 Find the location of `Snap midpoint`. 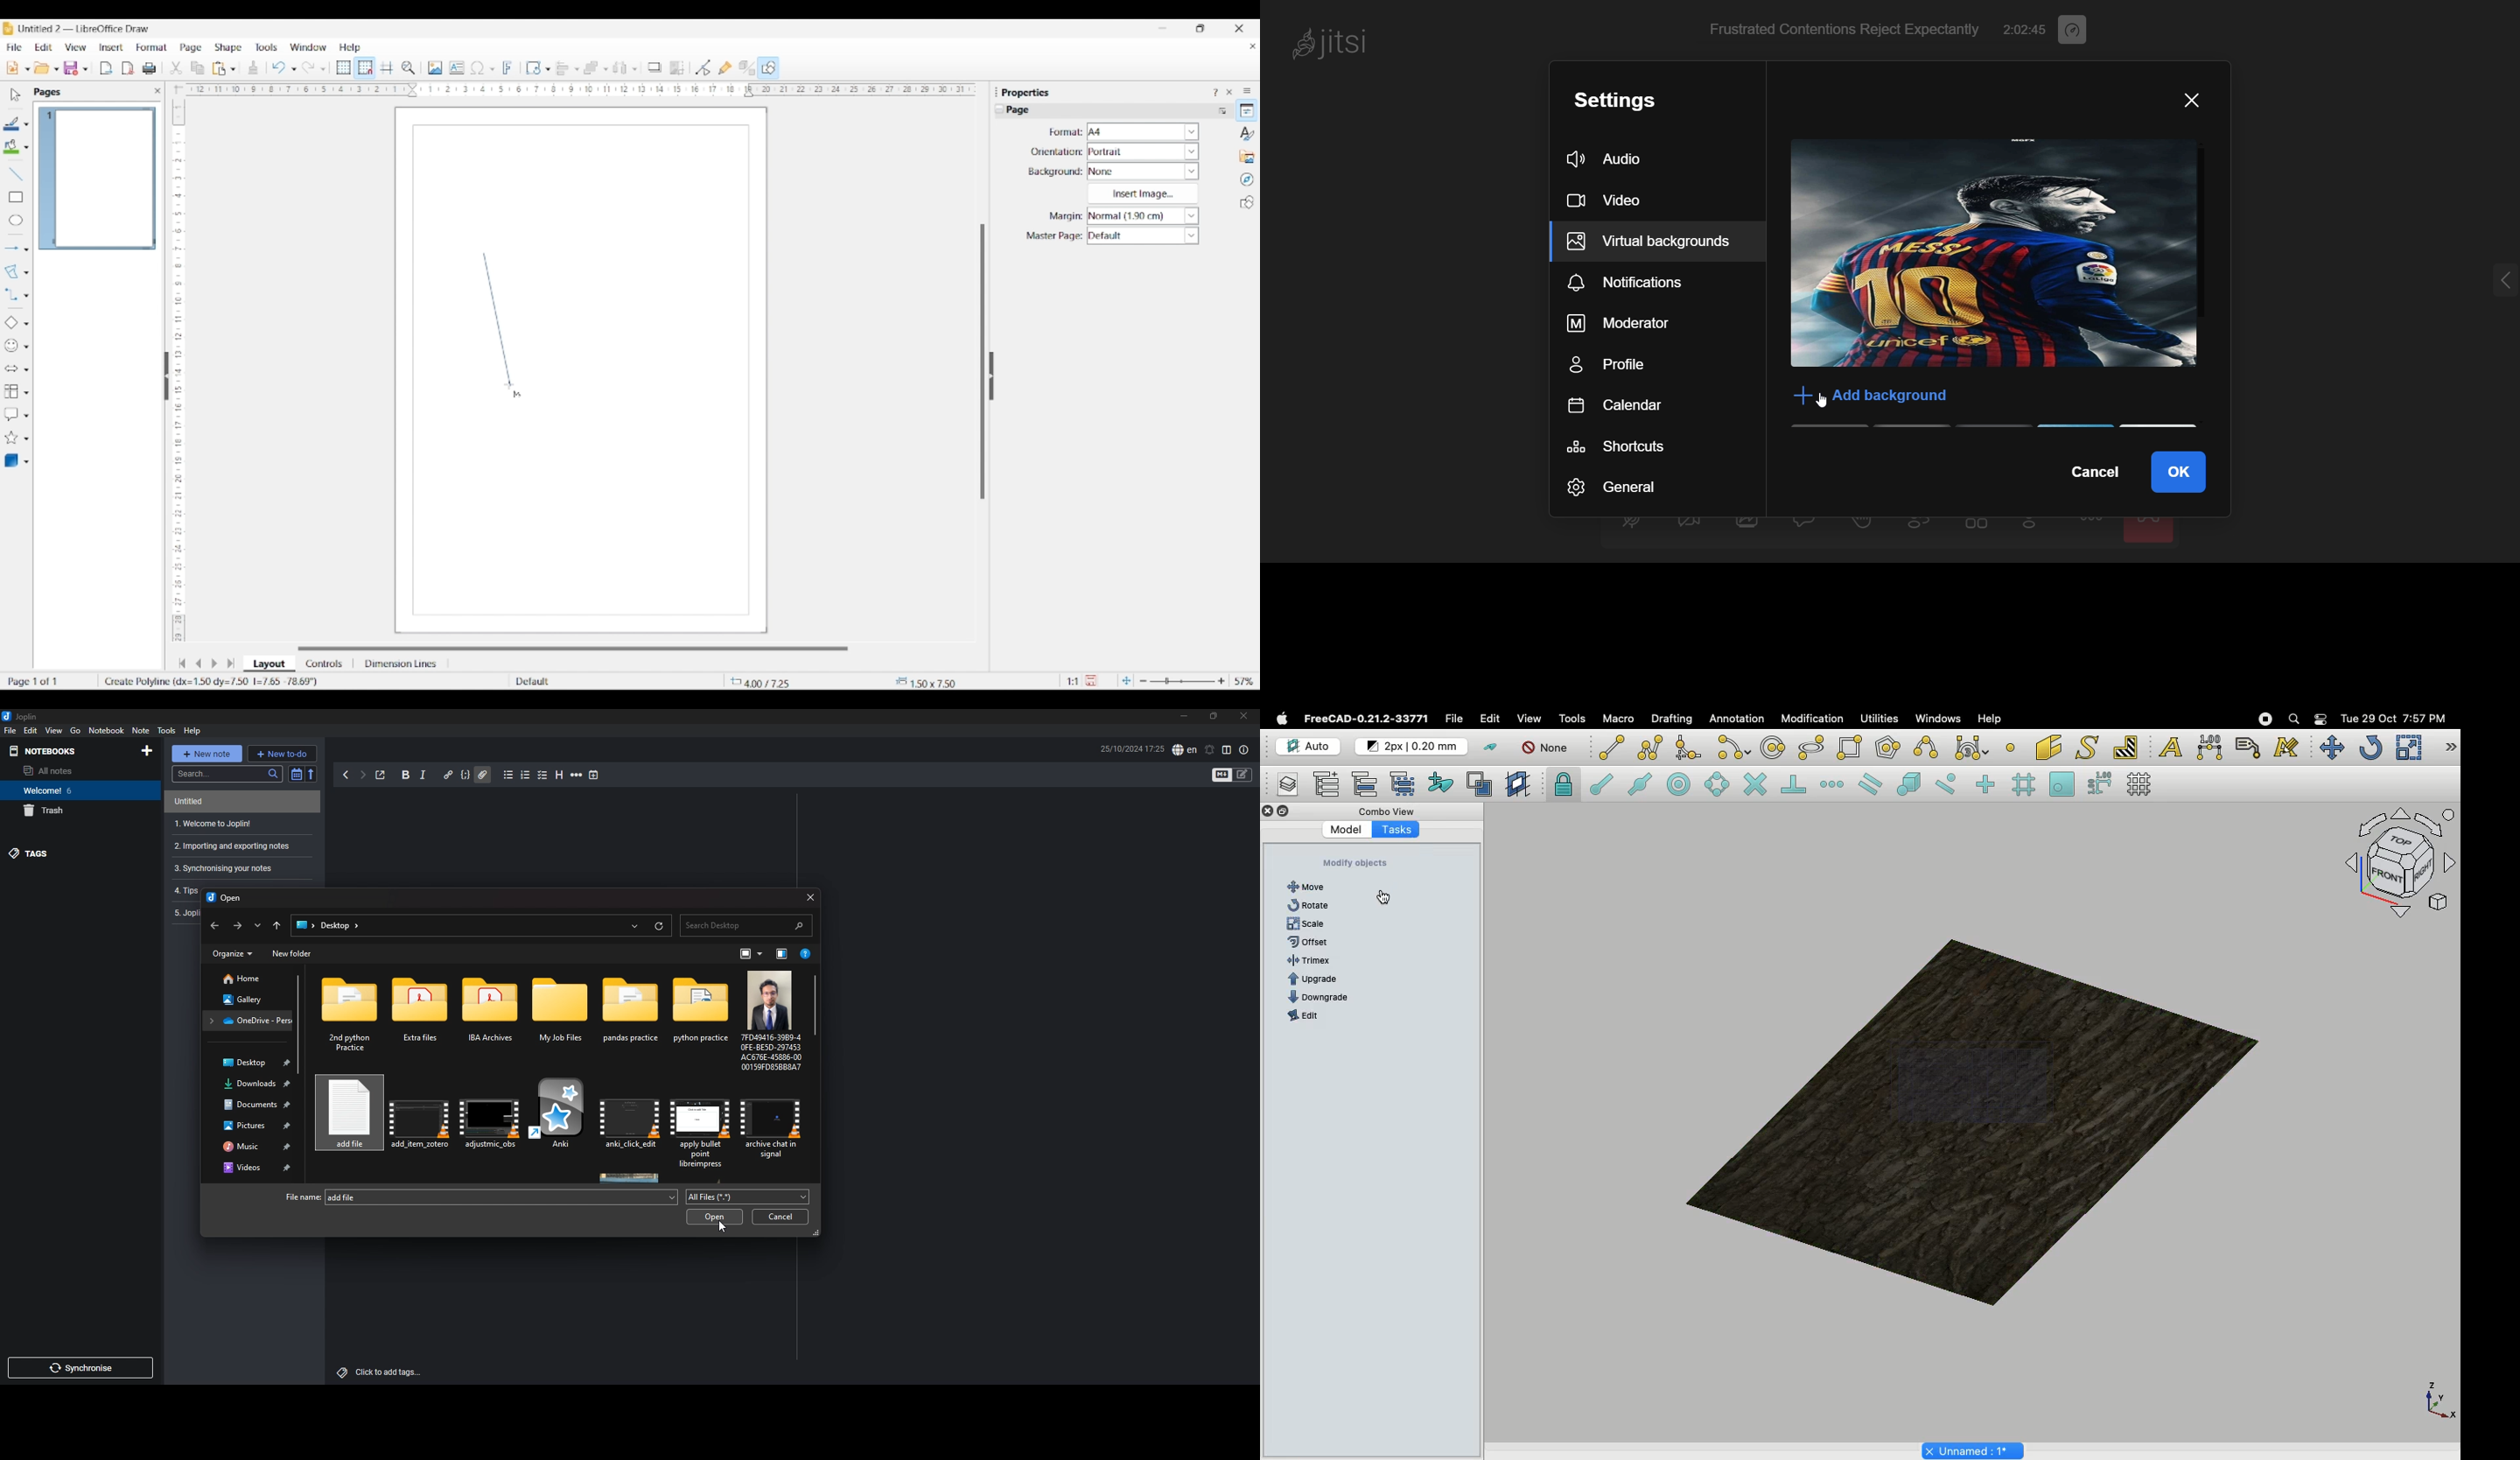

Snap midpoint is located at coordinates (1641, 787).